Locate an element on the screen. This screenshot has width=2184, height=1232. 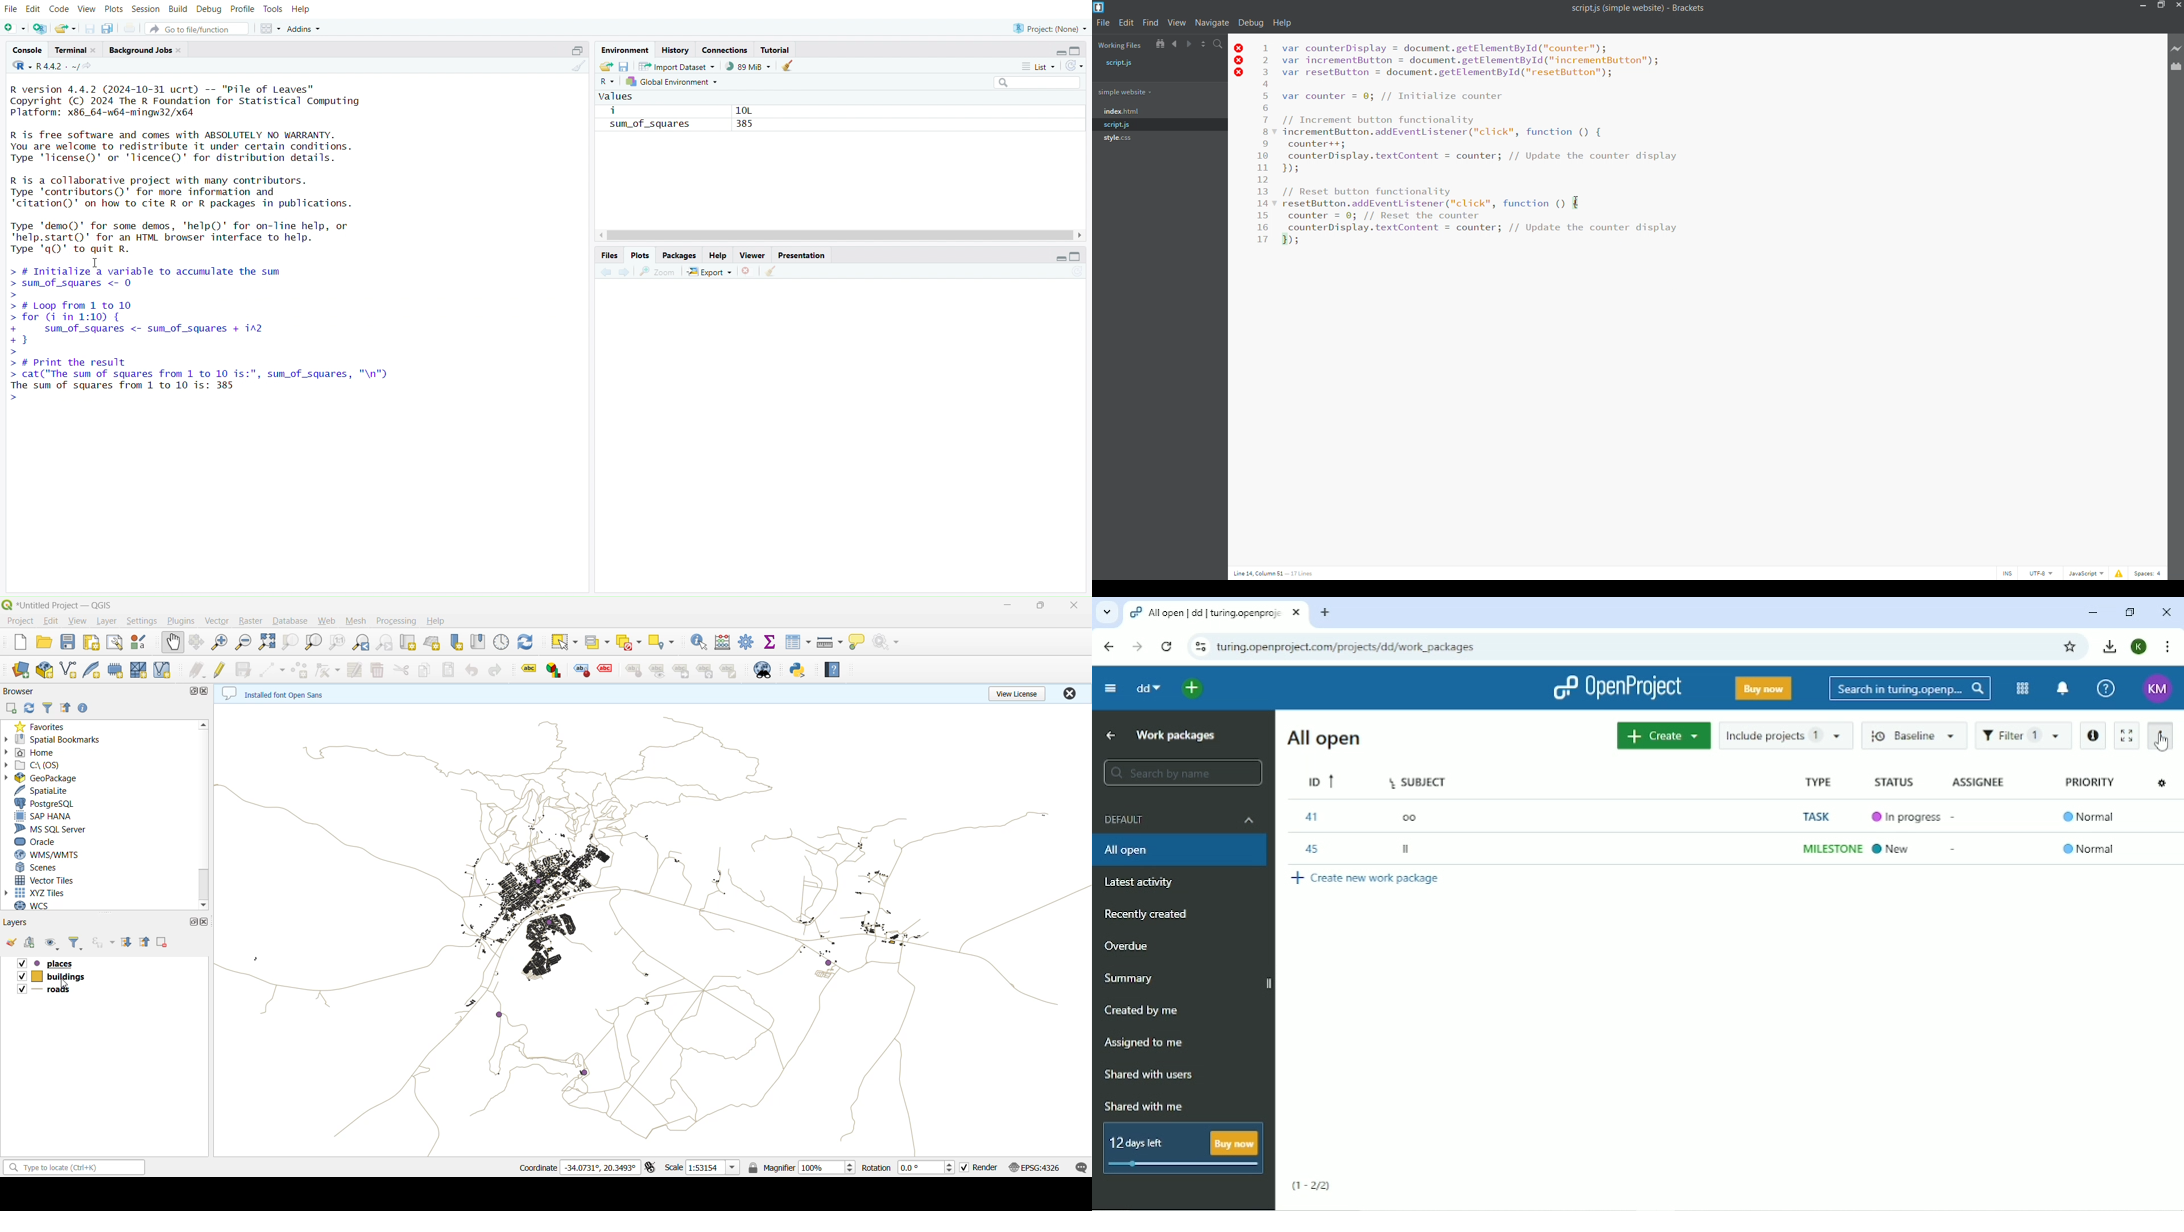
viewer is located at coordinates (754, 255).